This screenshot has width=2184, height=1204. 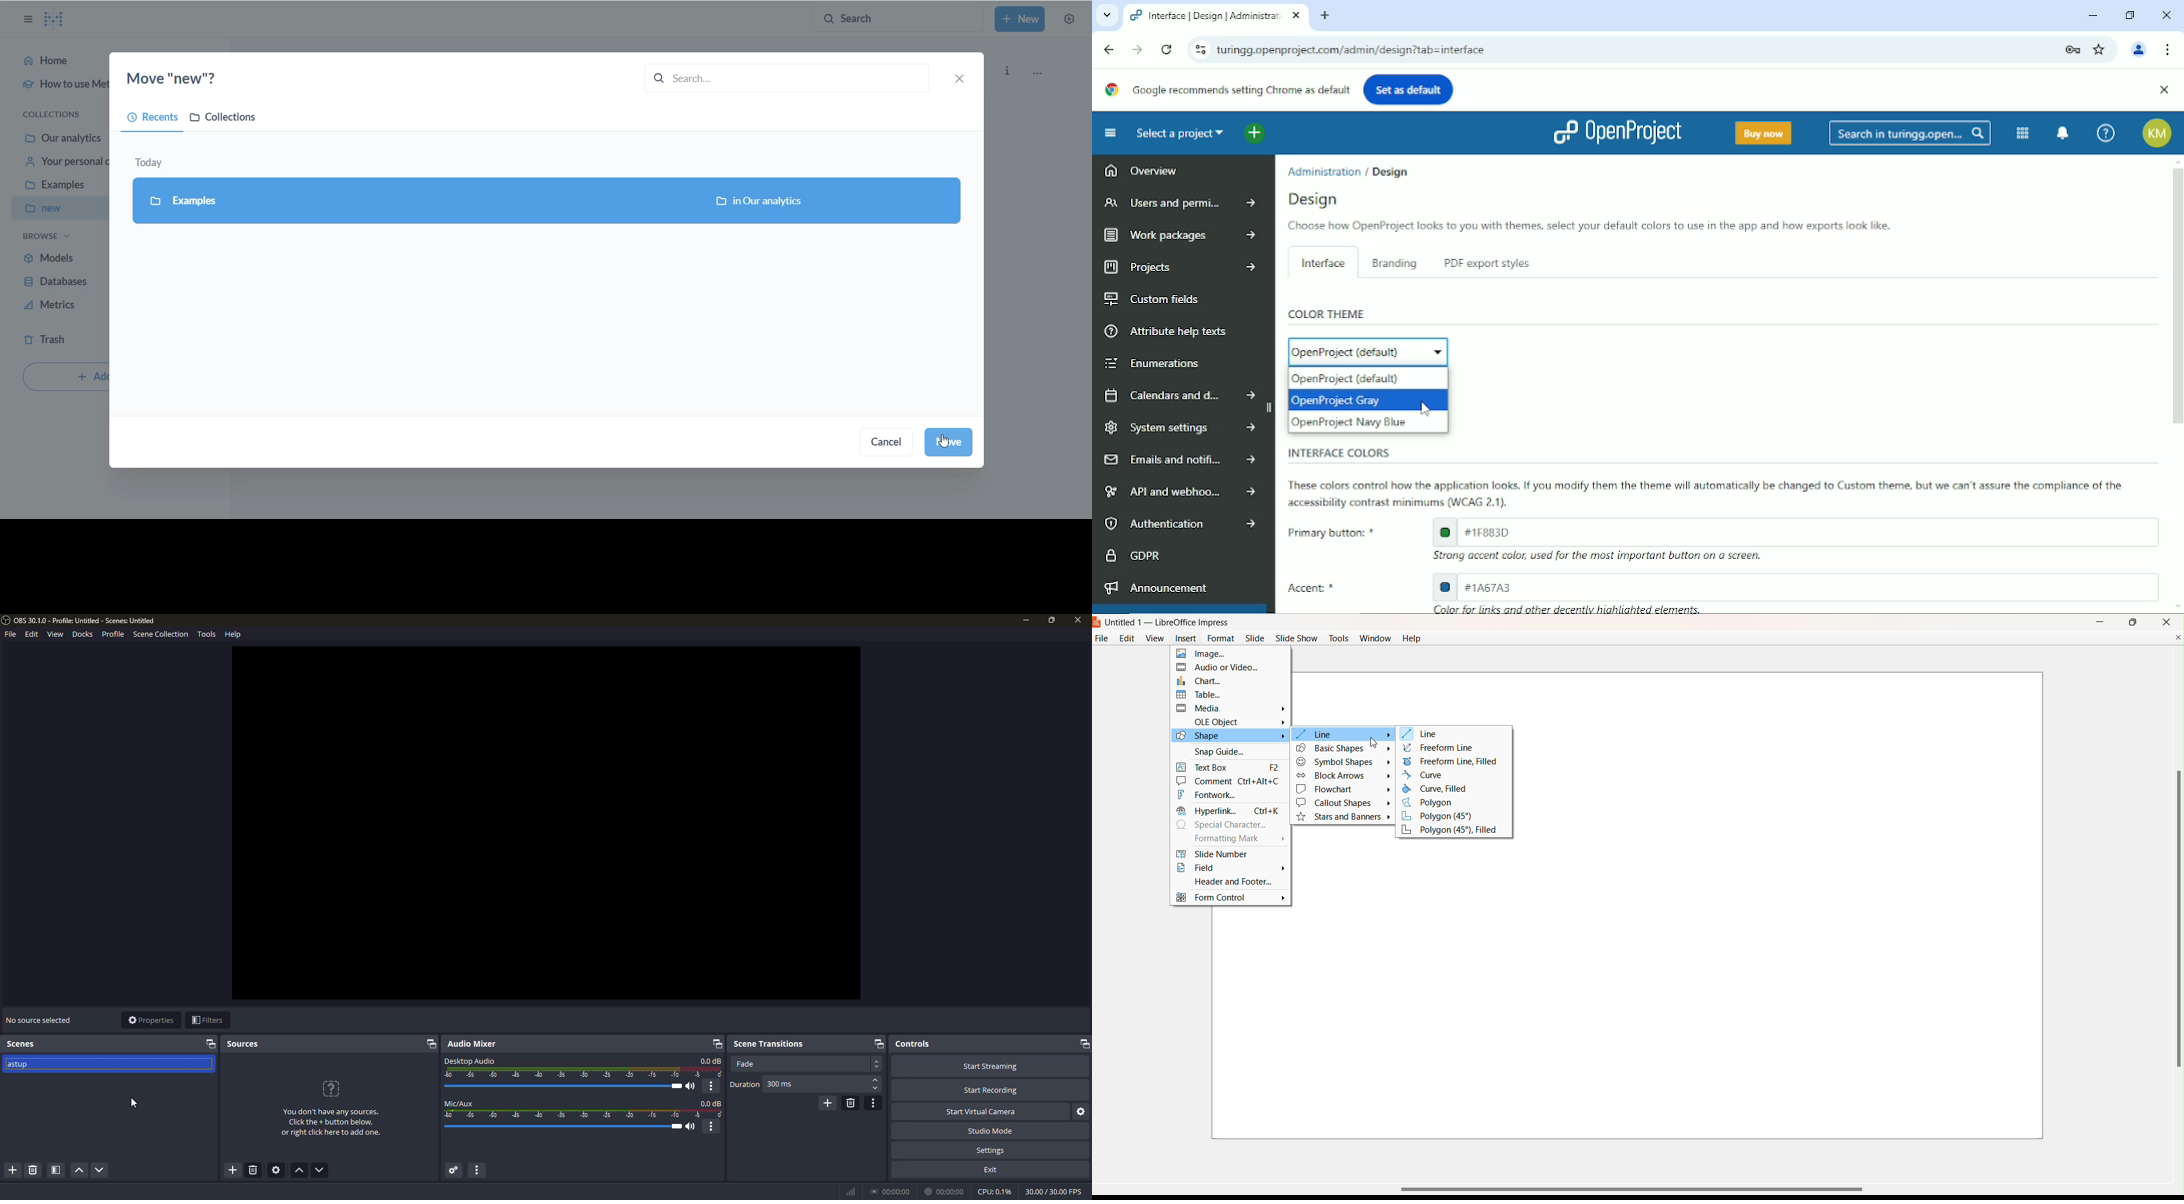 I want to click on  Search in turingg.open..., so click(x=1910, y=133).